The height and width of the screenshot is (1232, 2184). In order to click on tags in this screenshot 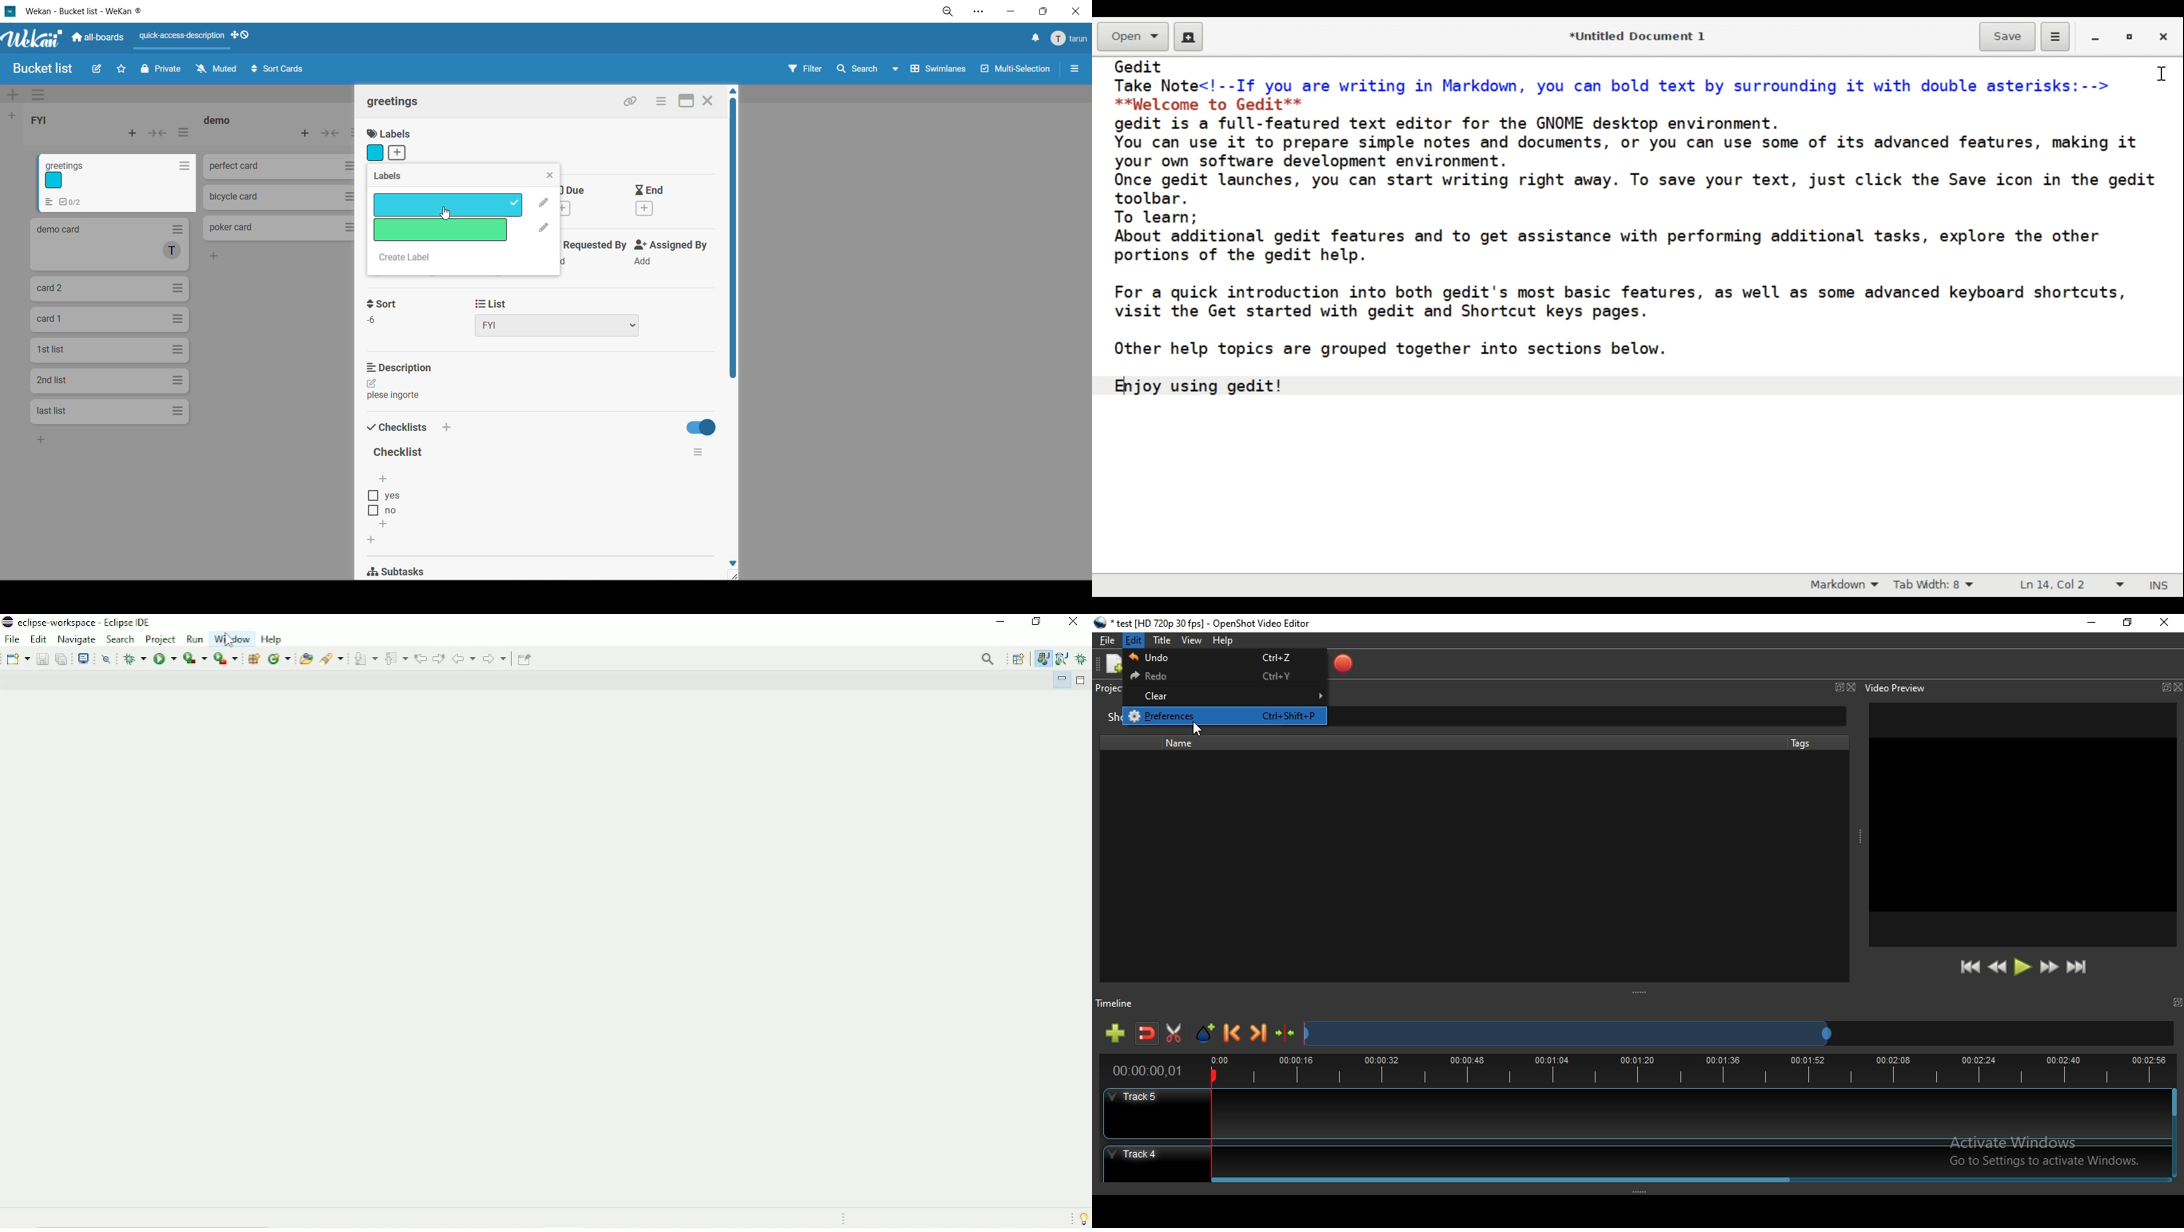, I will do `click(1800, 743)`.